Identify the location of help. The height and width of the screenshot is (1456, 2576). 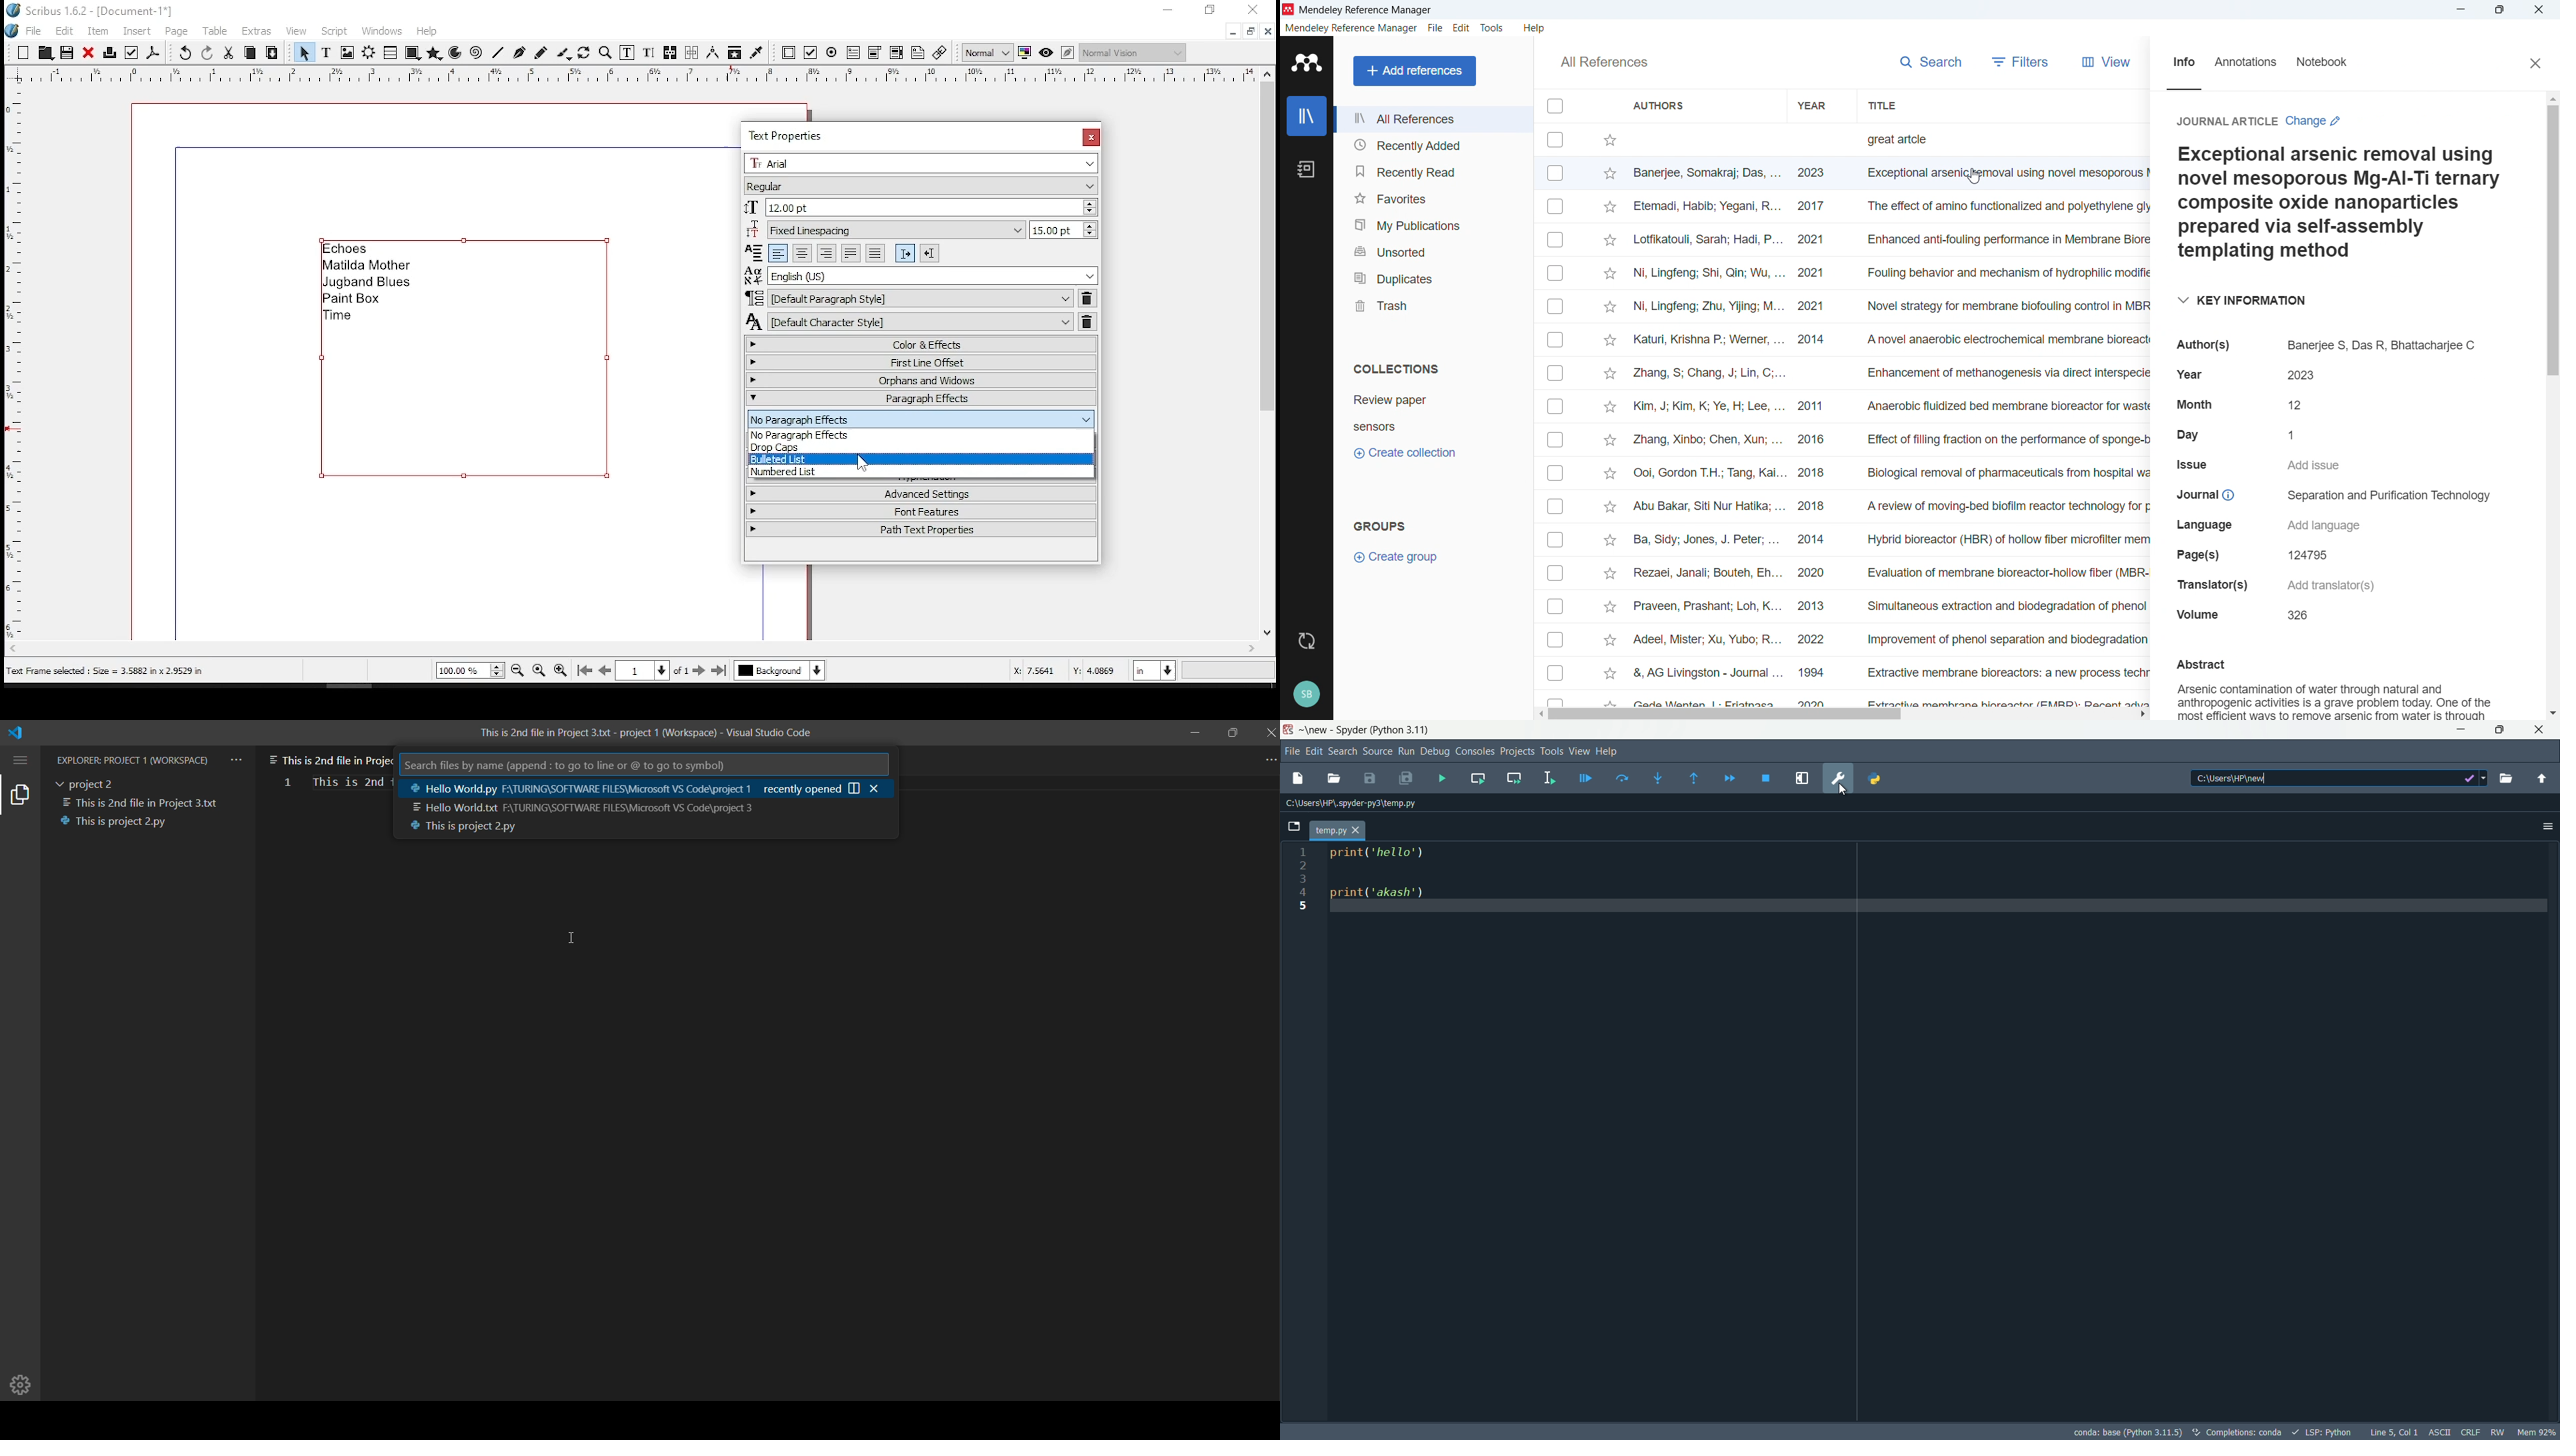
(1535, 29).